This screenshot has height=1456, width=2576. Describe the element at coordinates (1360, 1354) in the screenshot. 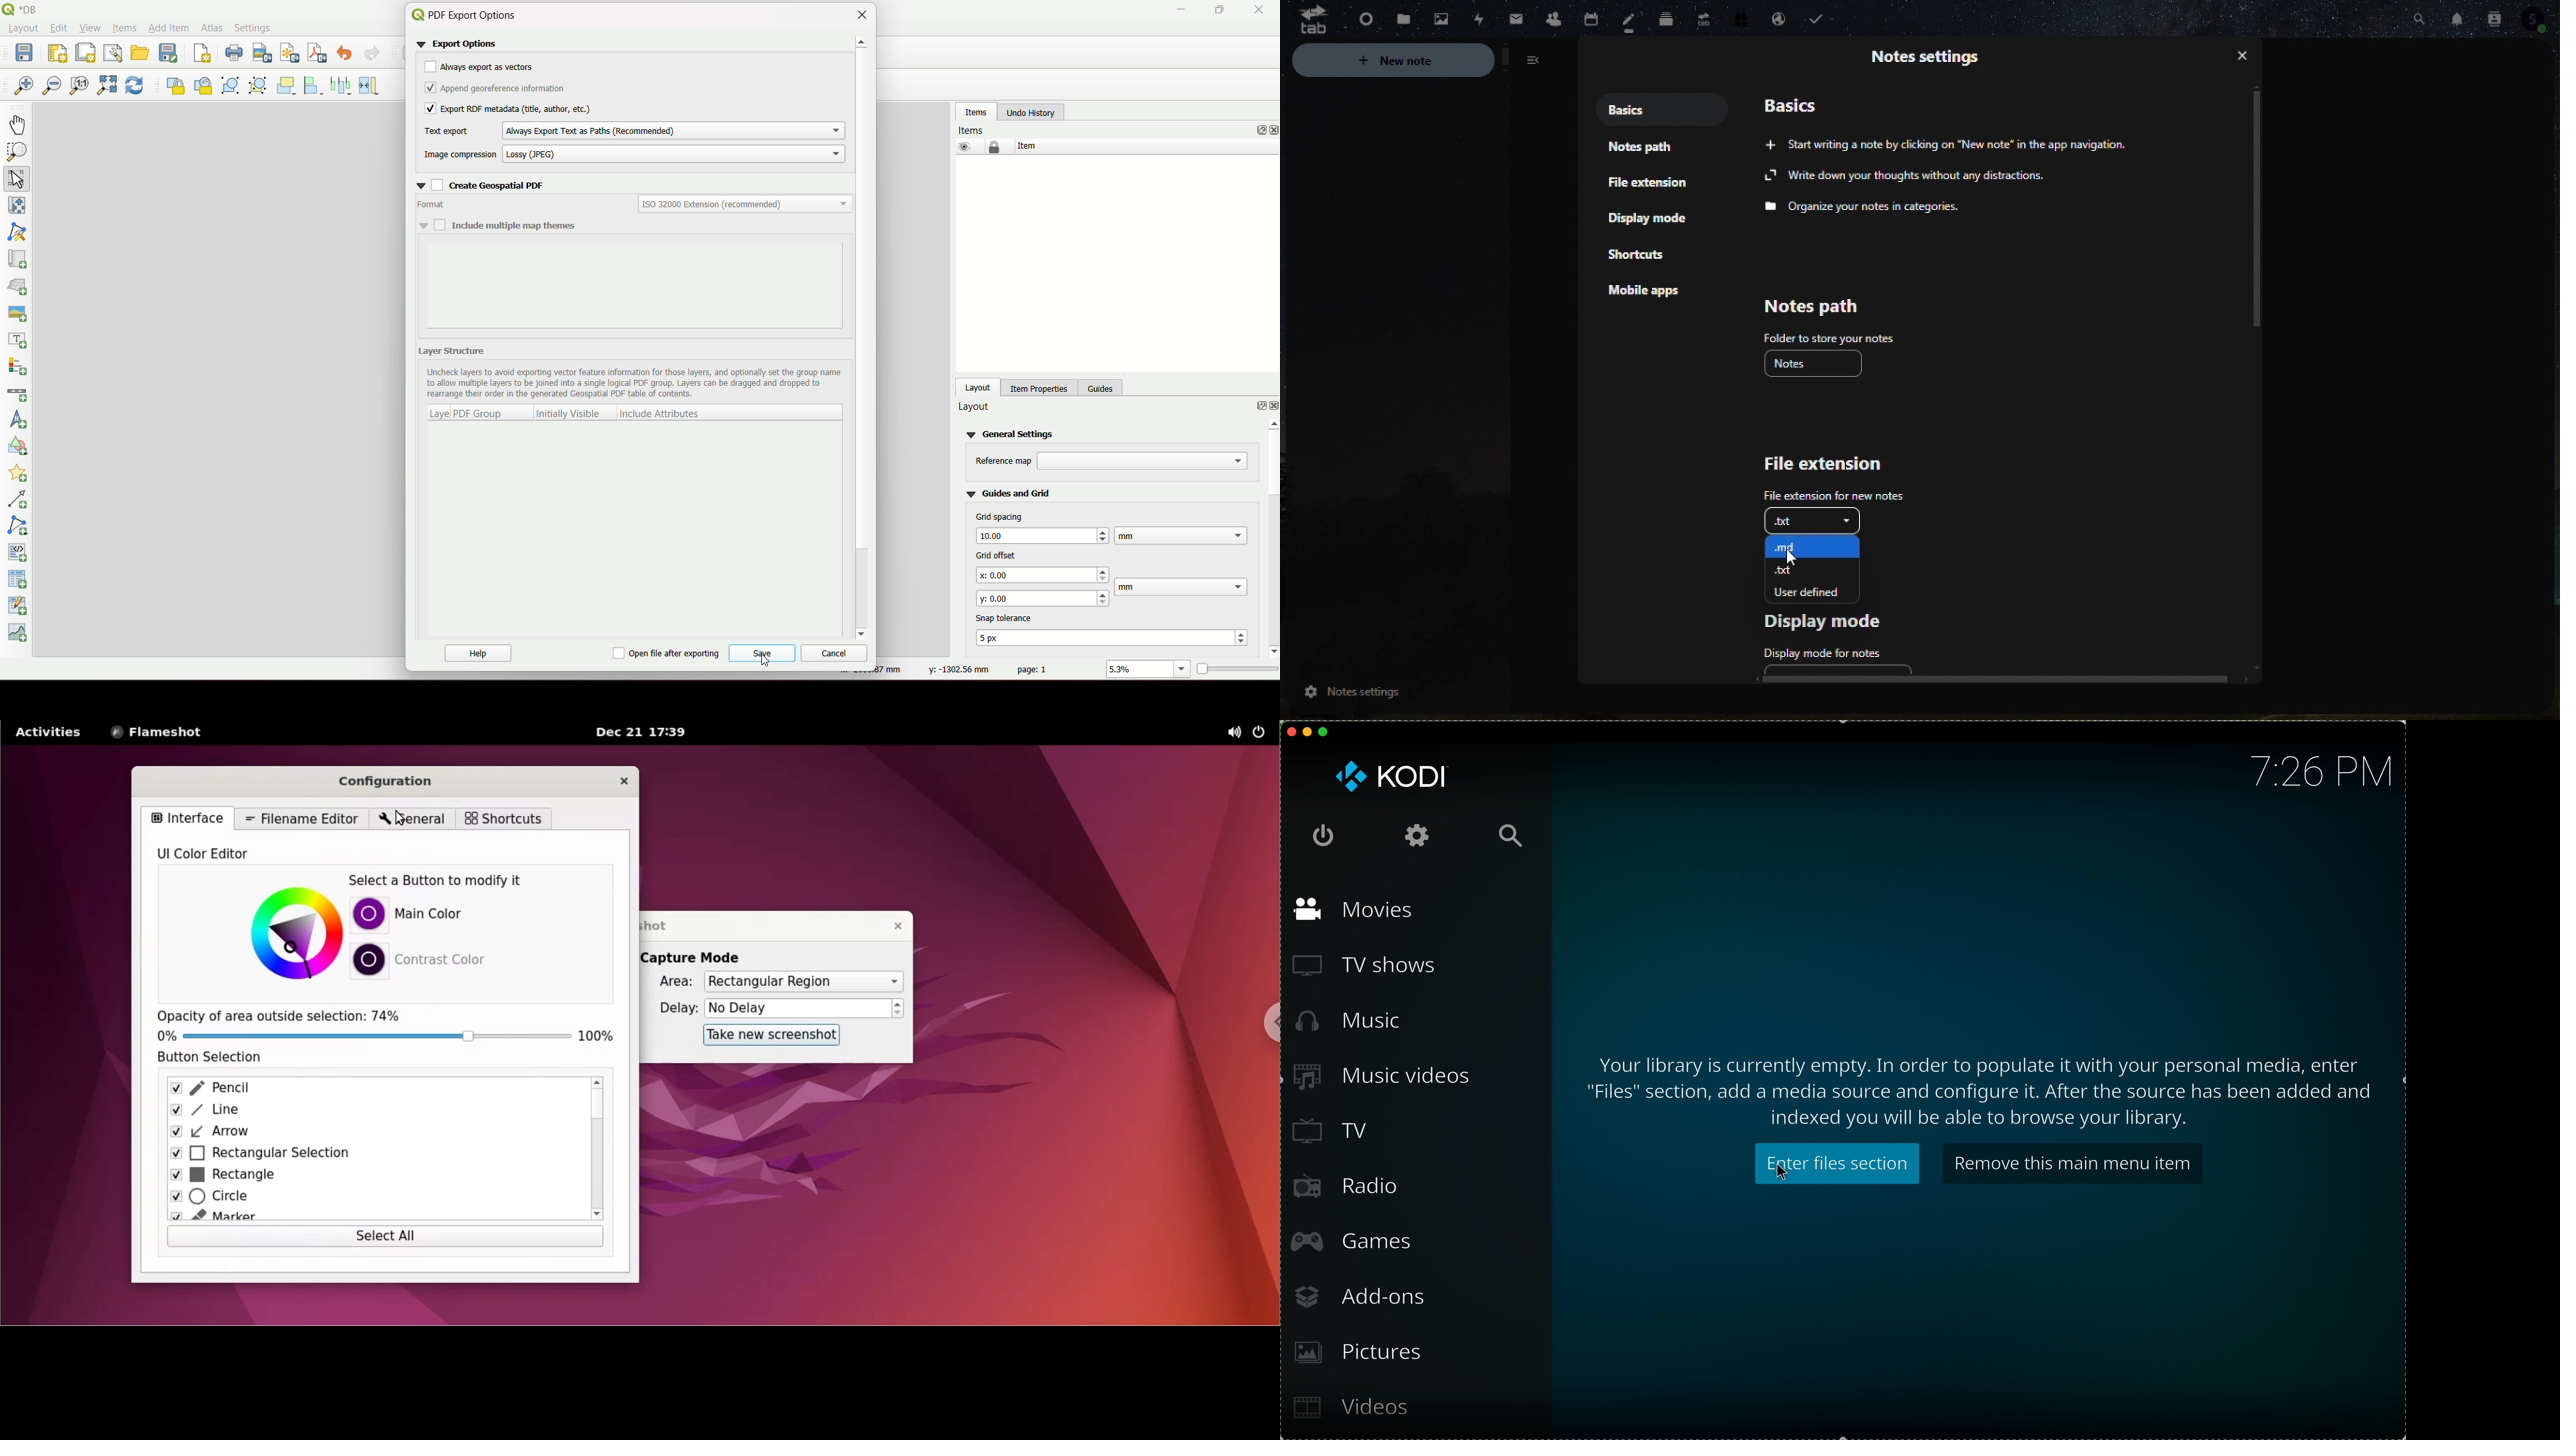

I see `pictures option` at that location.